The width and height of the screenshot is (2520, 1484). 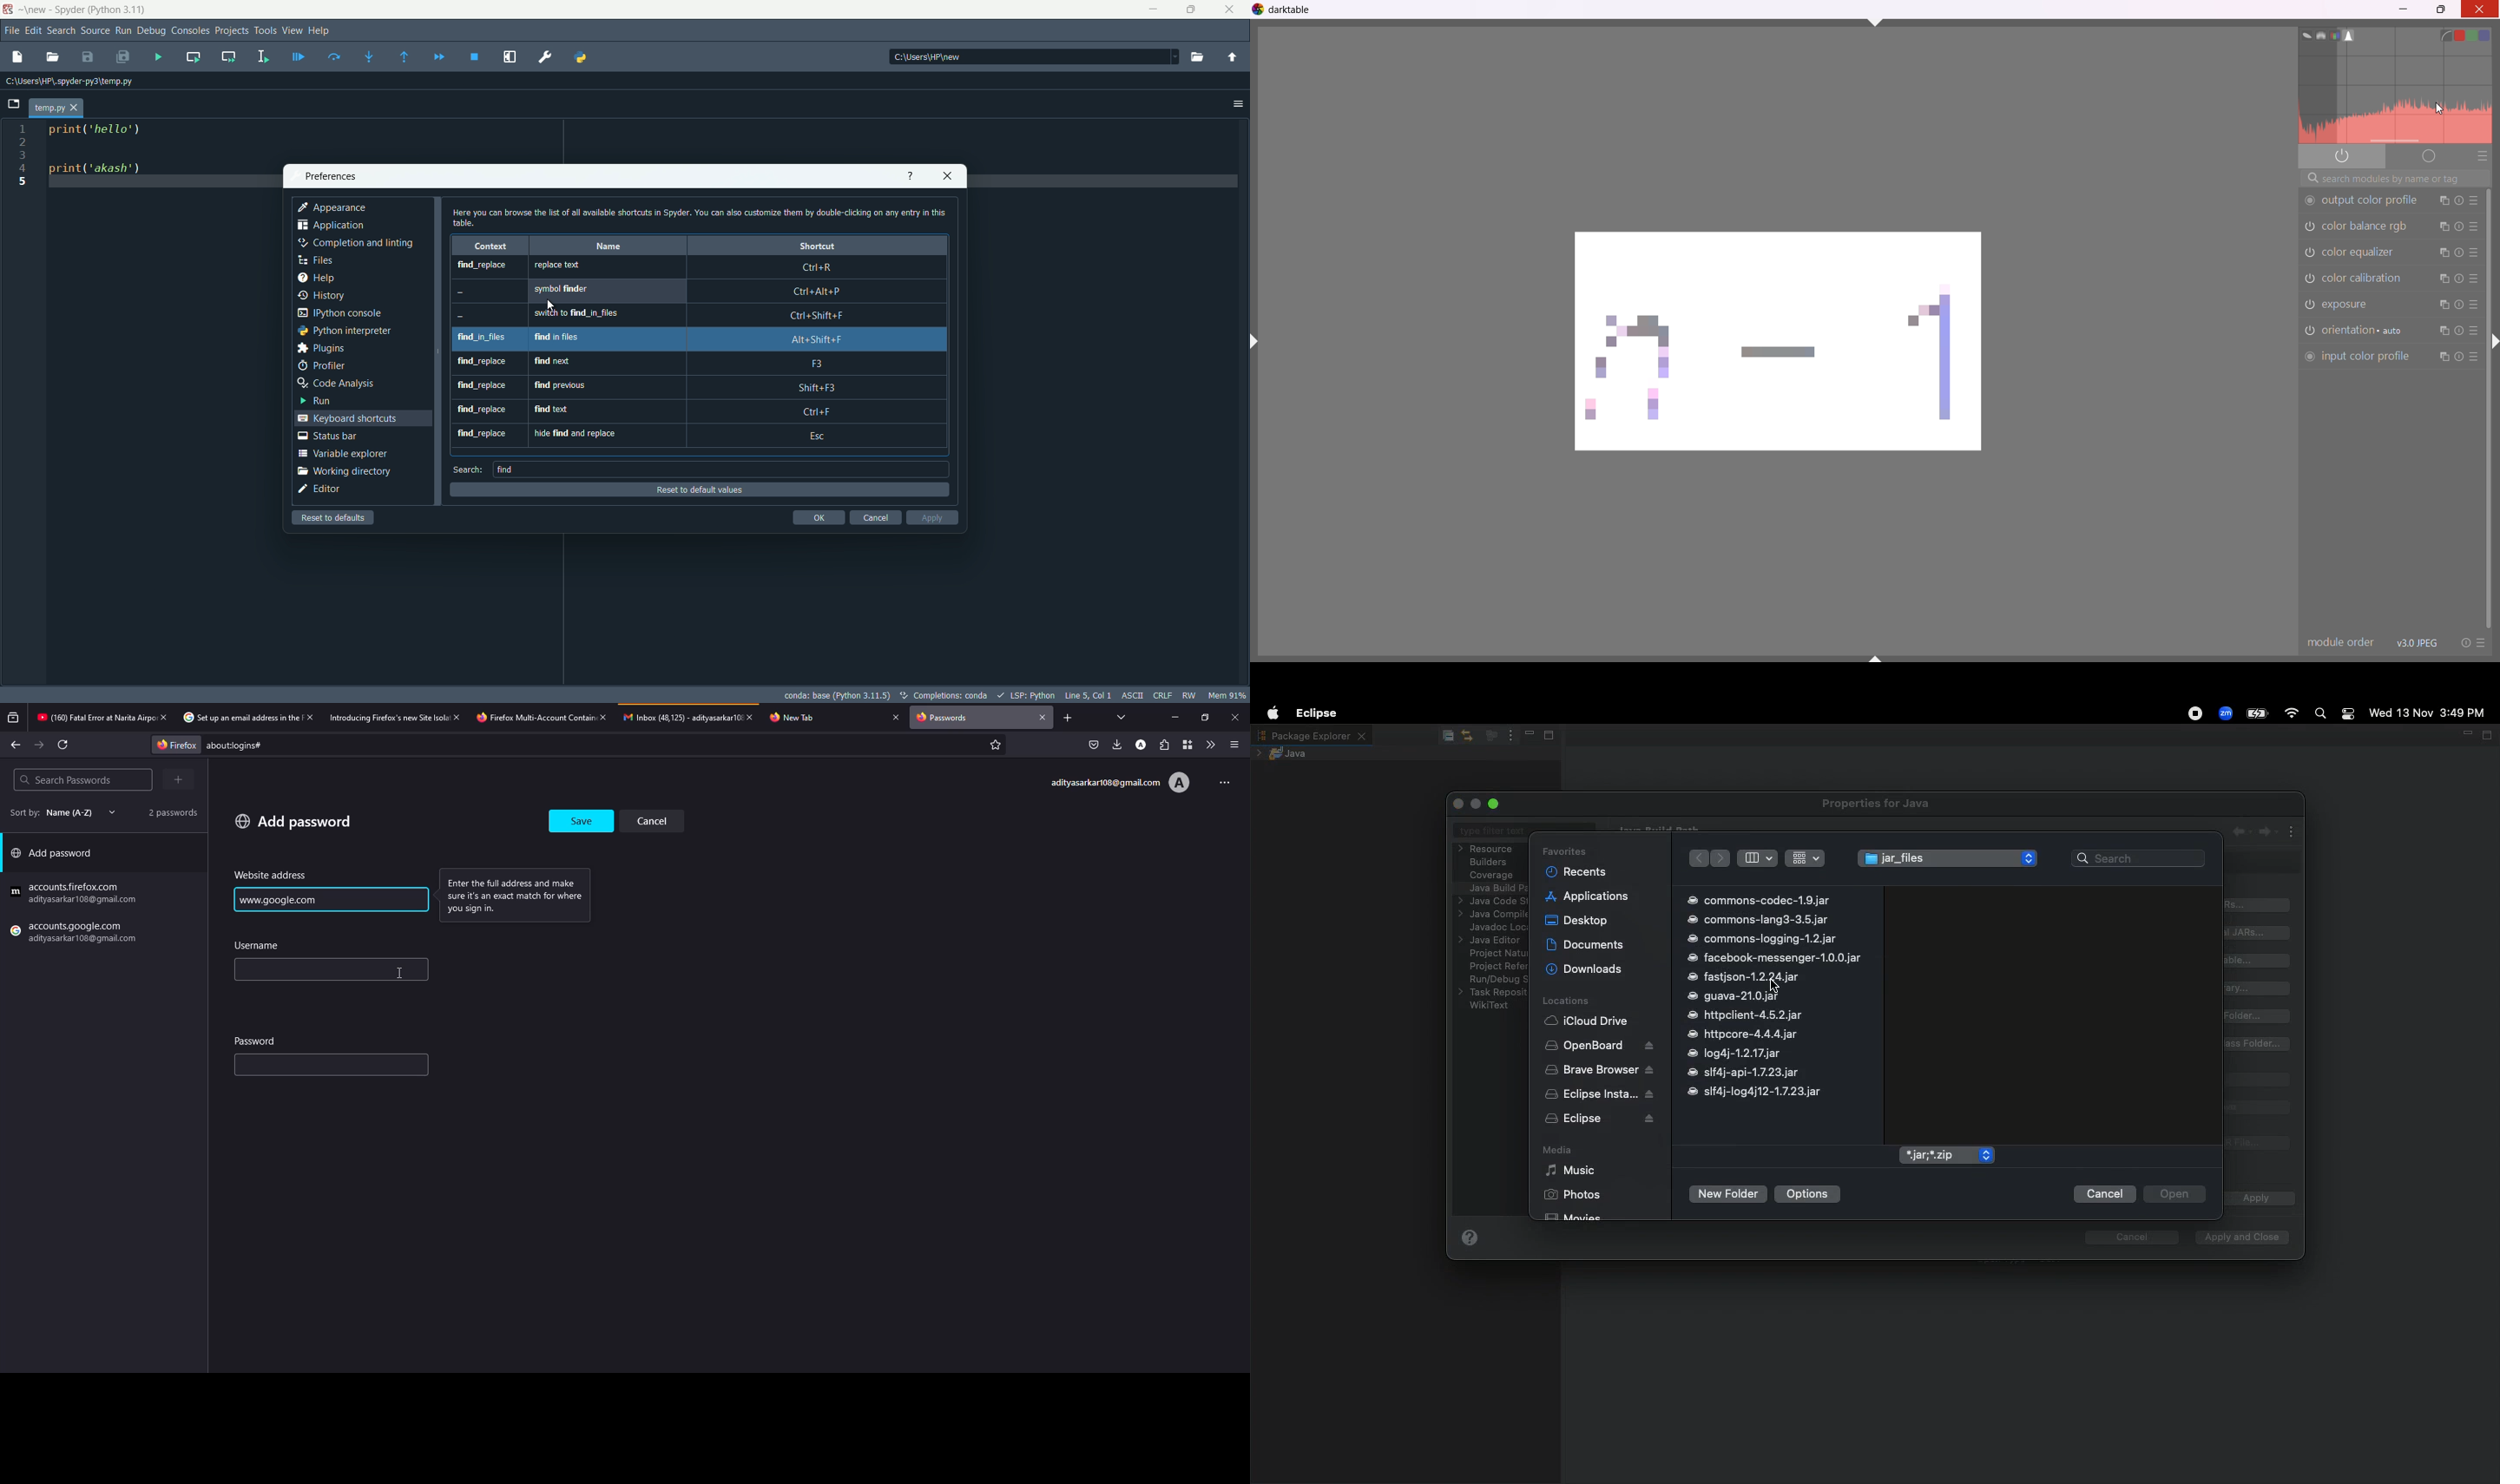 What do you see at coordinates (1570, 1171) in the screenshot?
I see `Music` at bounding box center [1570, 1171].